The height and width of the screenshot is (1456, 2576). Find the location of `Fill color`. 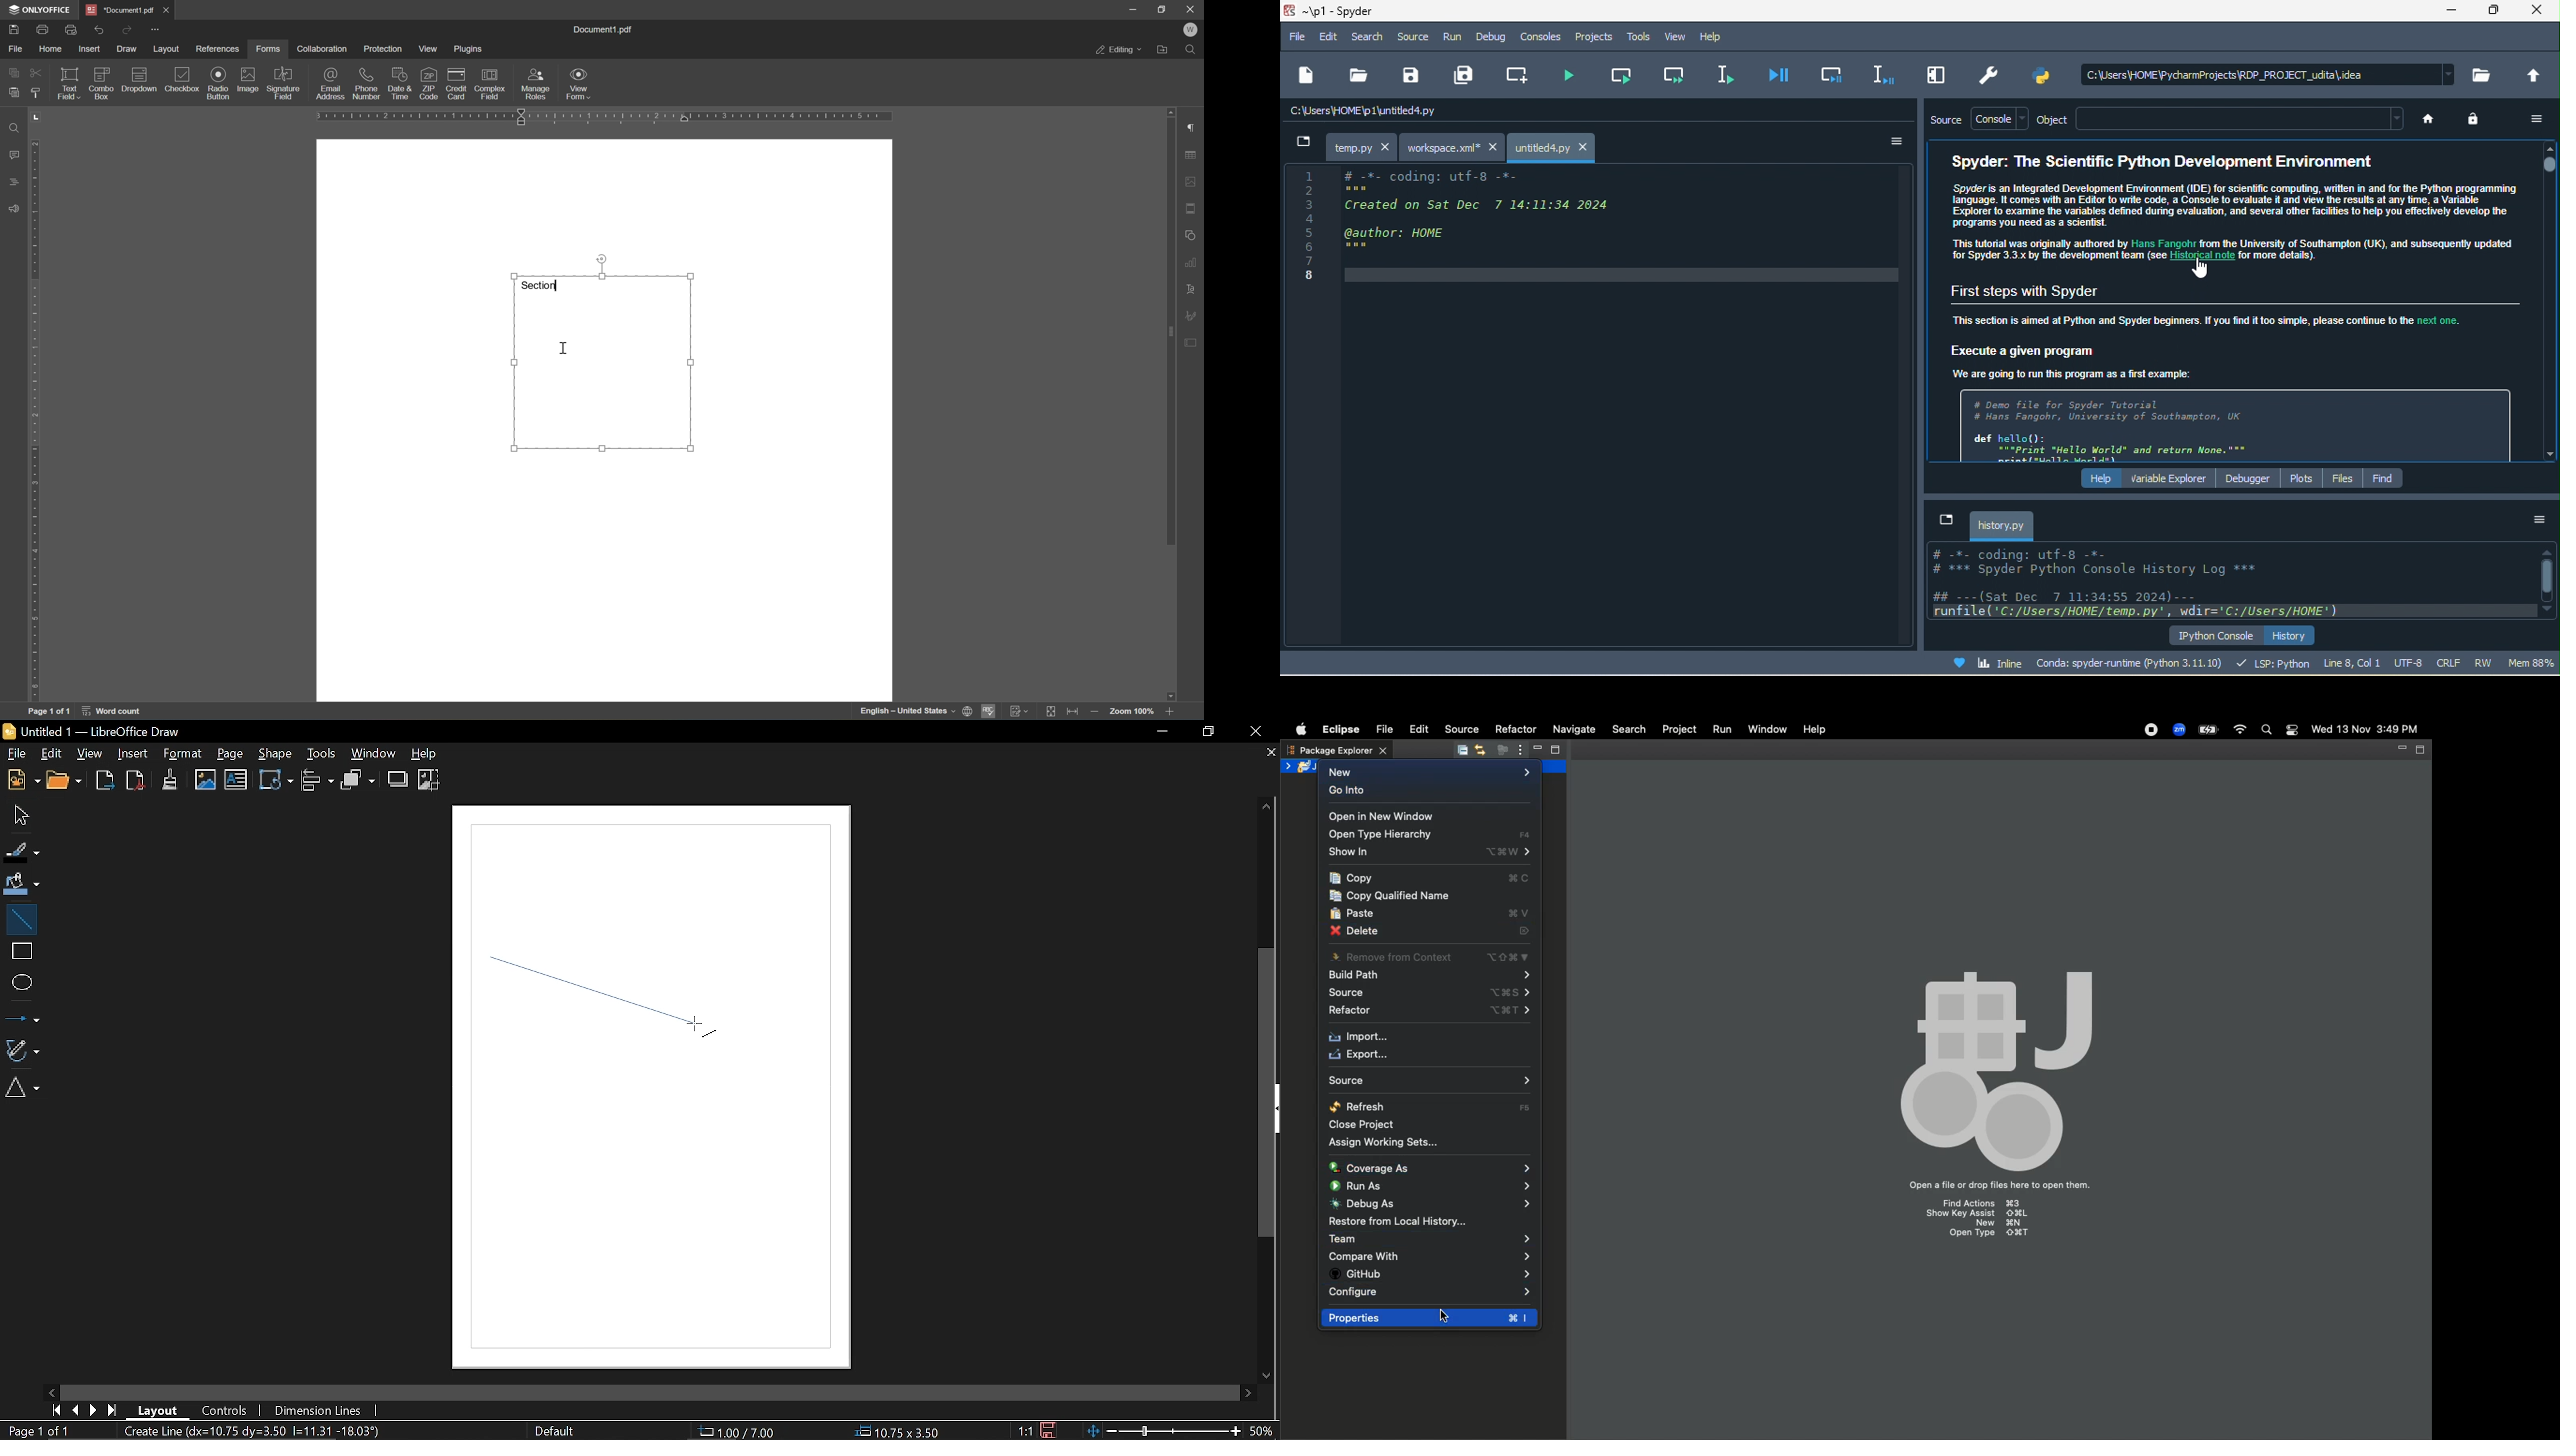

Fill color is located at coordinates (22, 883).